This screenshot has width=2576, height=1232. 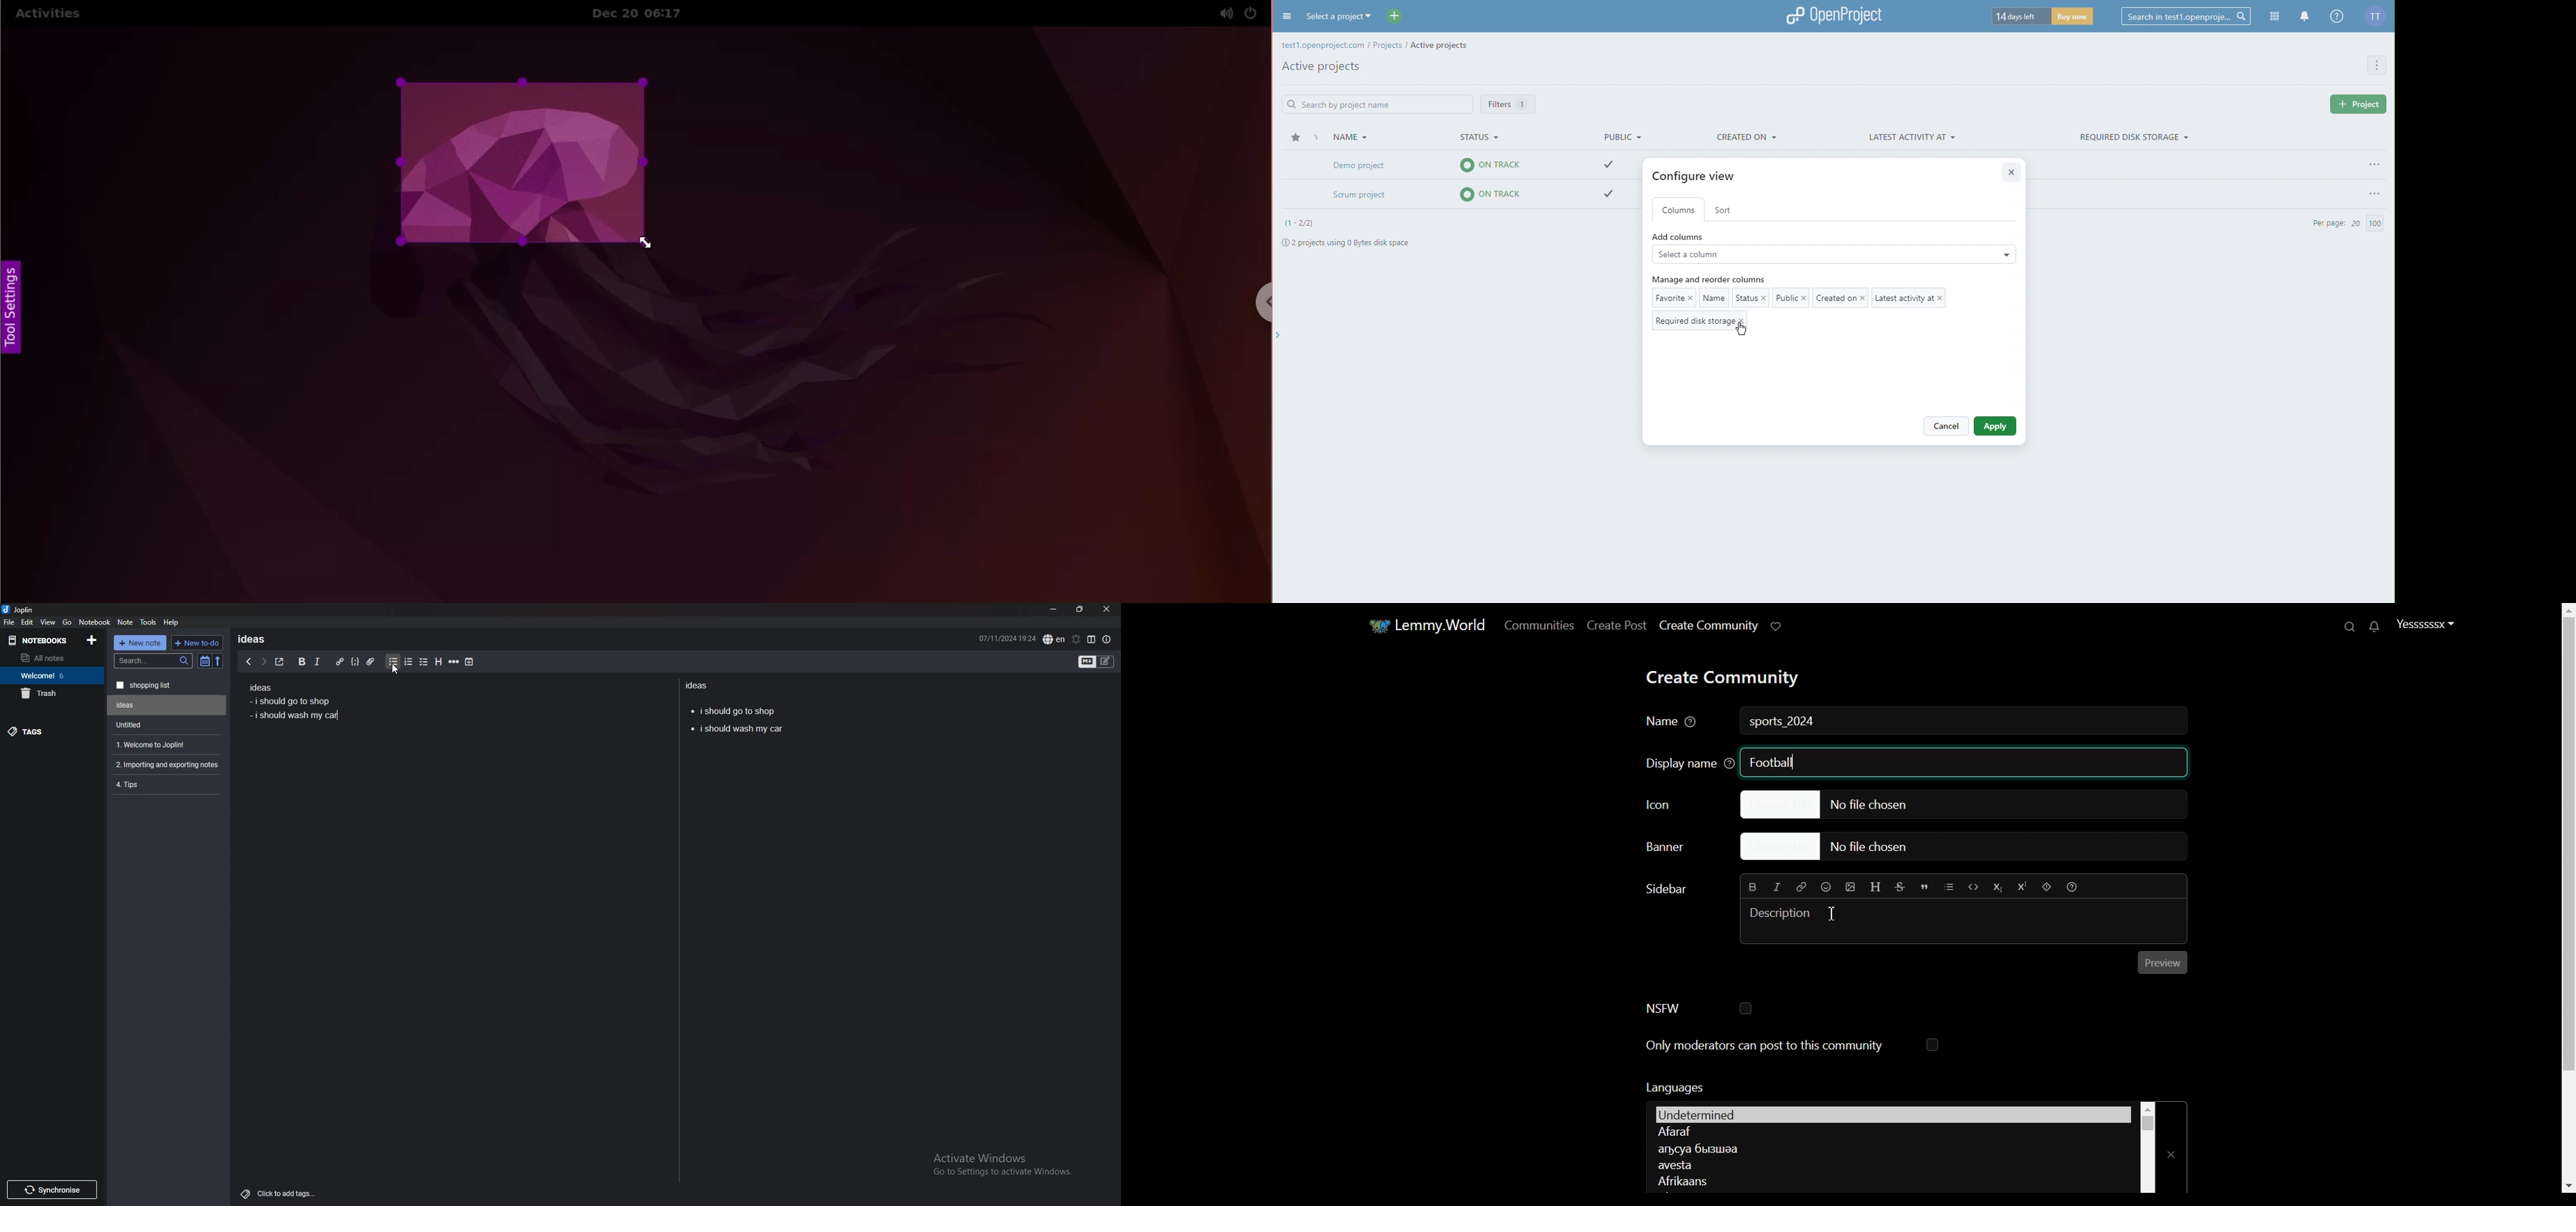 What do you see at coordinates (67, 621) in the screenshot?
I see `go` at bounding box center [67, 621].